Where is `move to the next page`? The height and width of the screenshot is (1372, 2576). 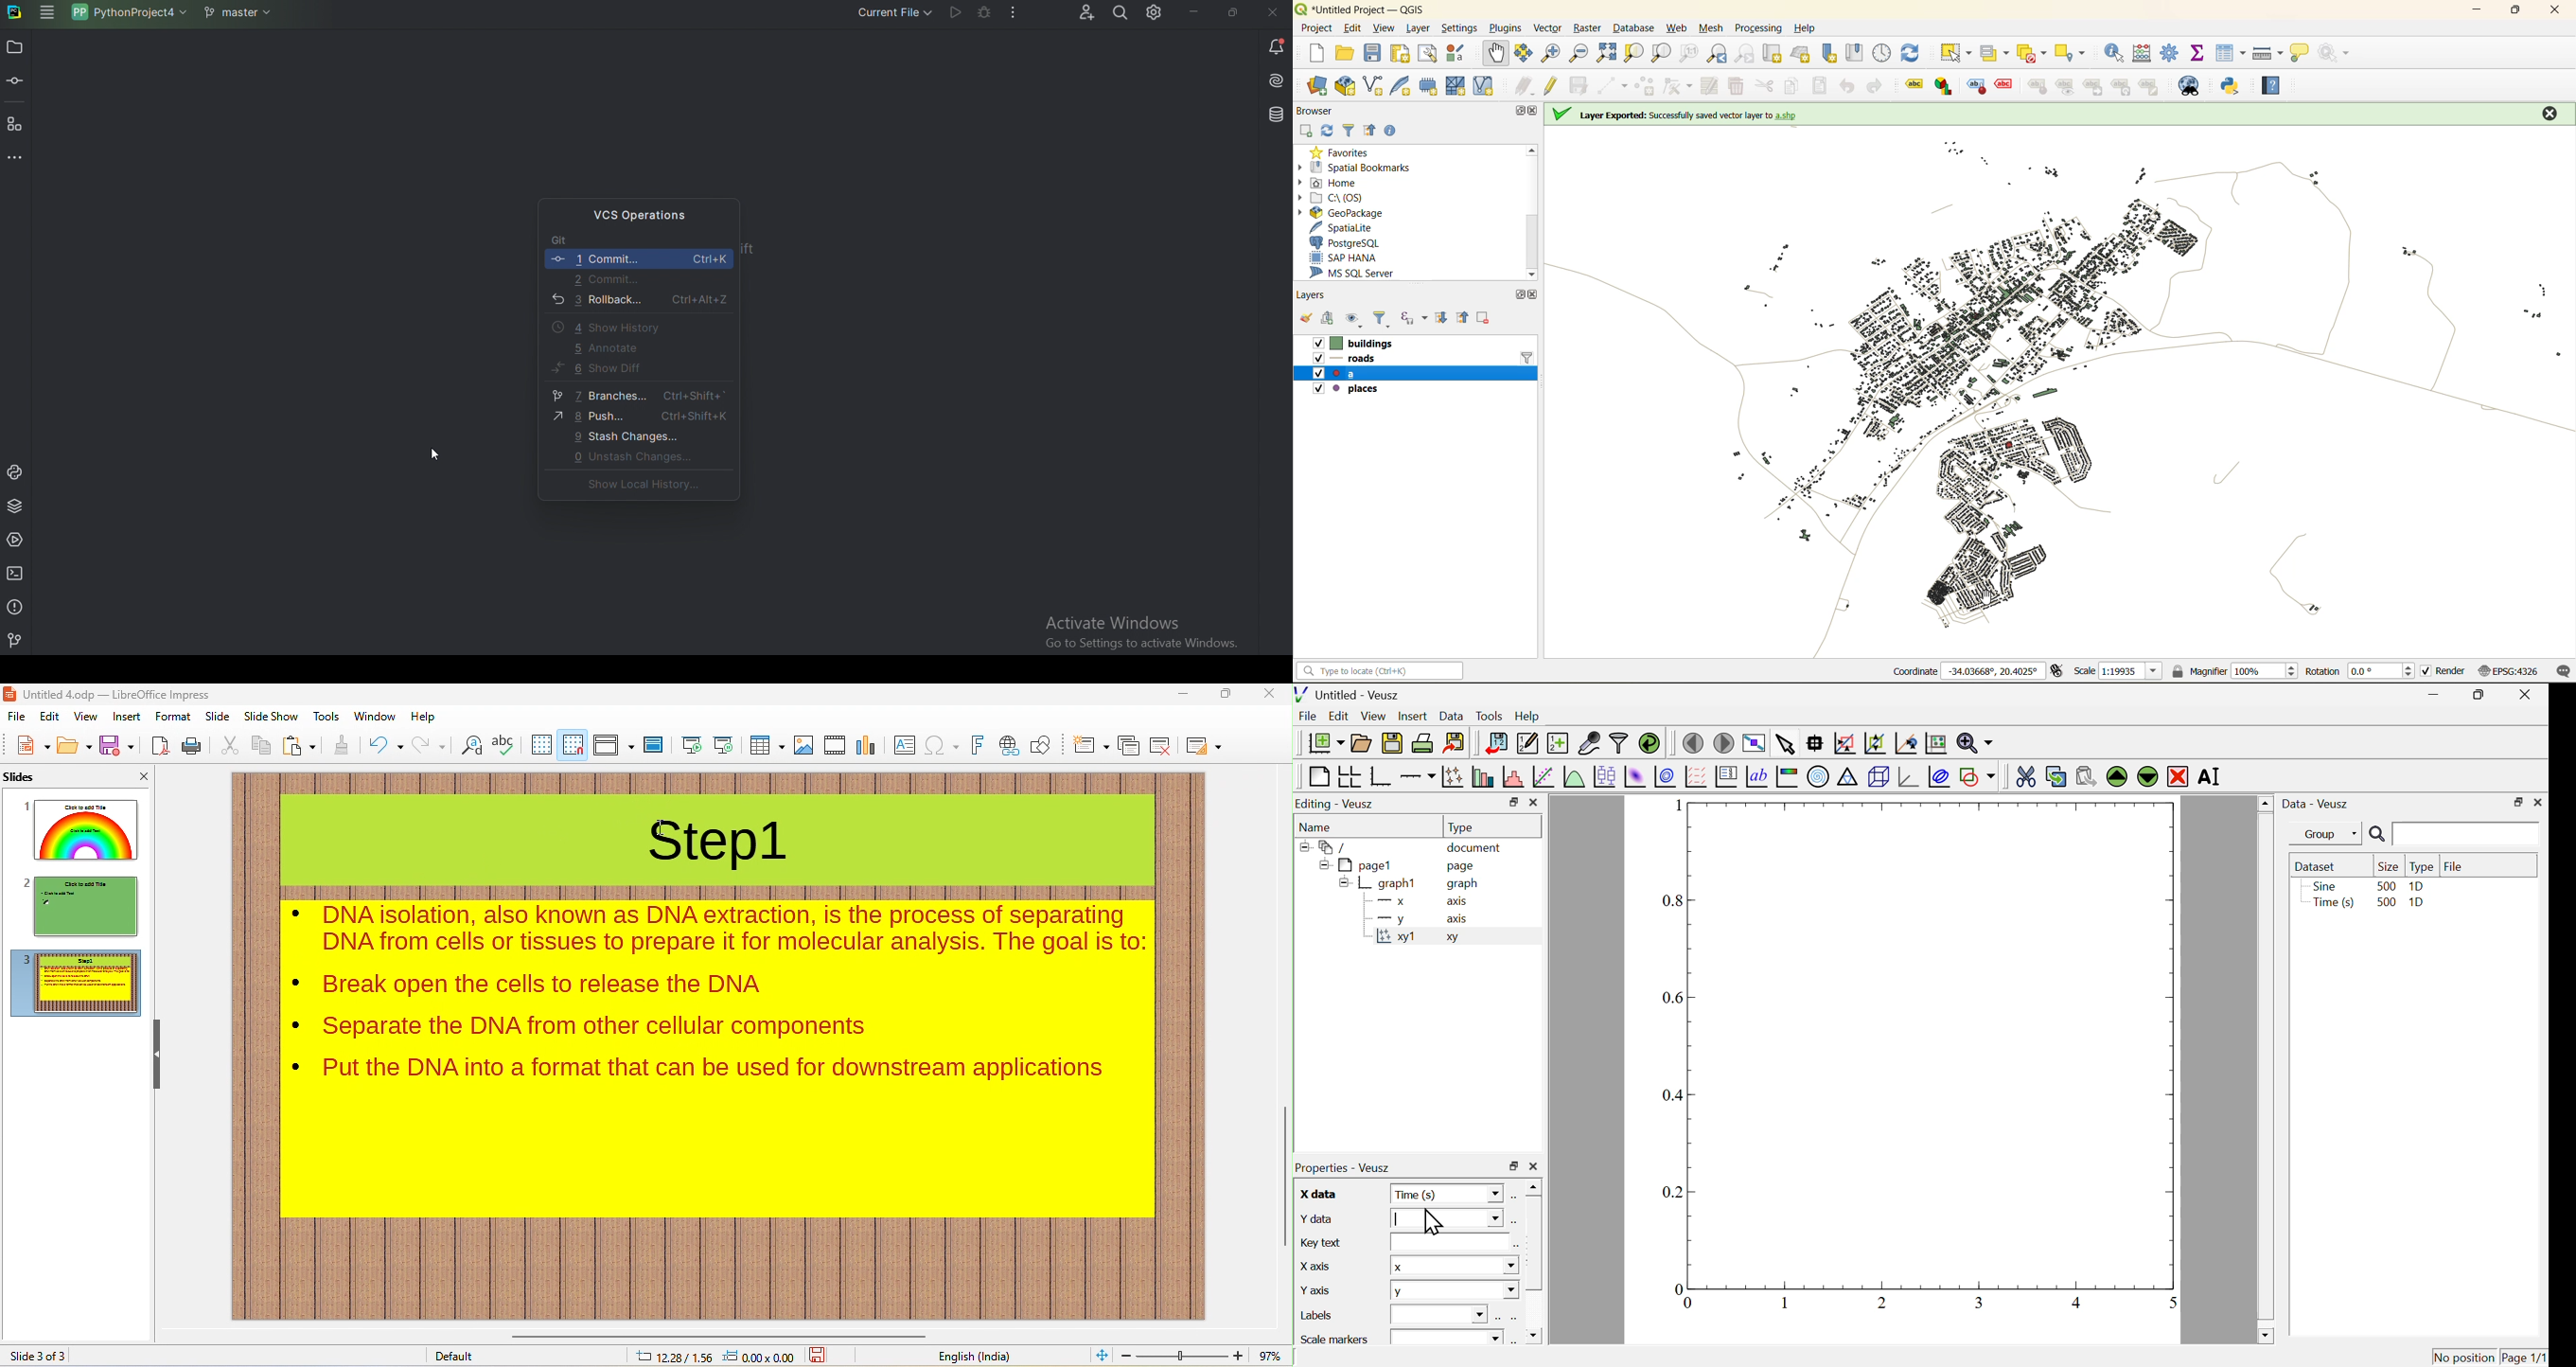 move to the next page is located at coordinates (1726, 742).